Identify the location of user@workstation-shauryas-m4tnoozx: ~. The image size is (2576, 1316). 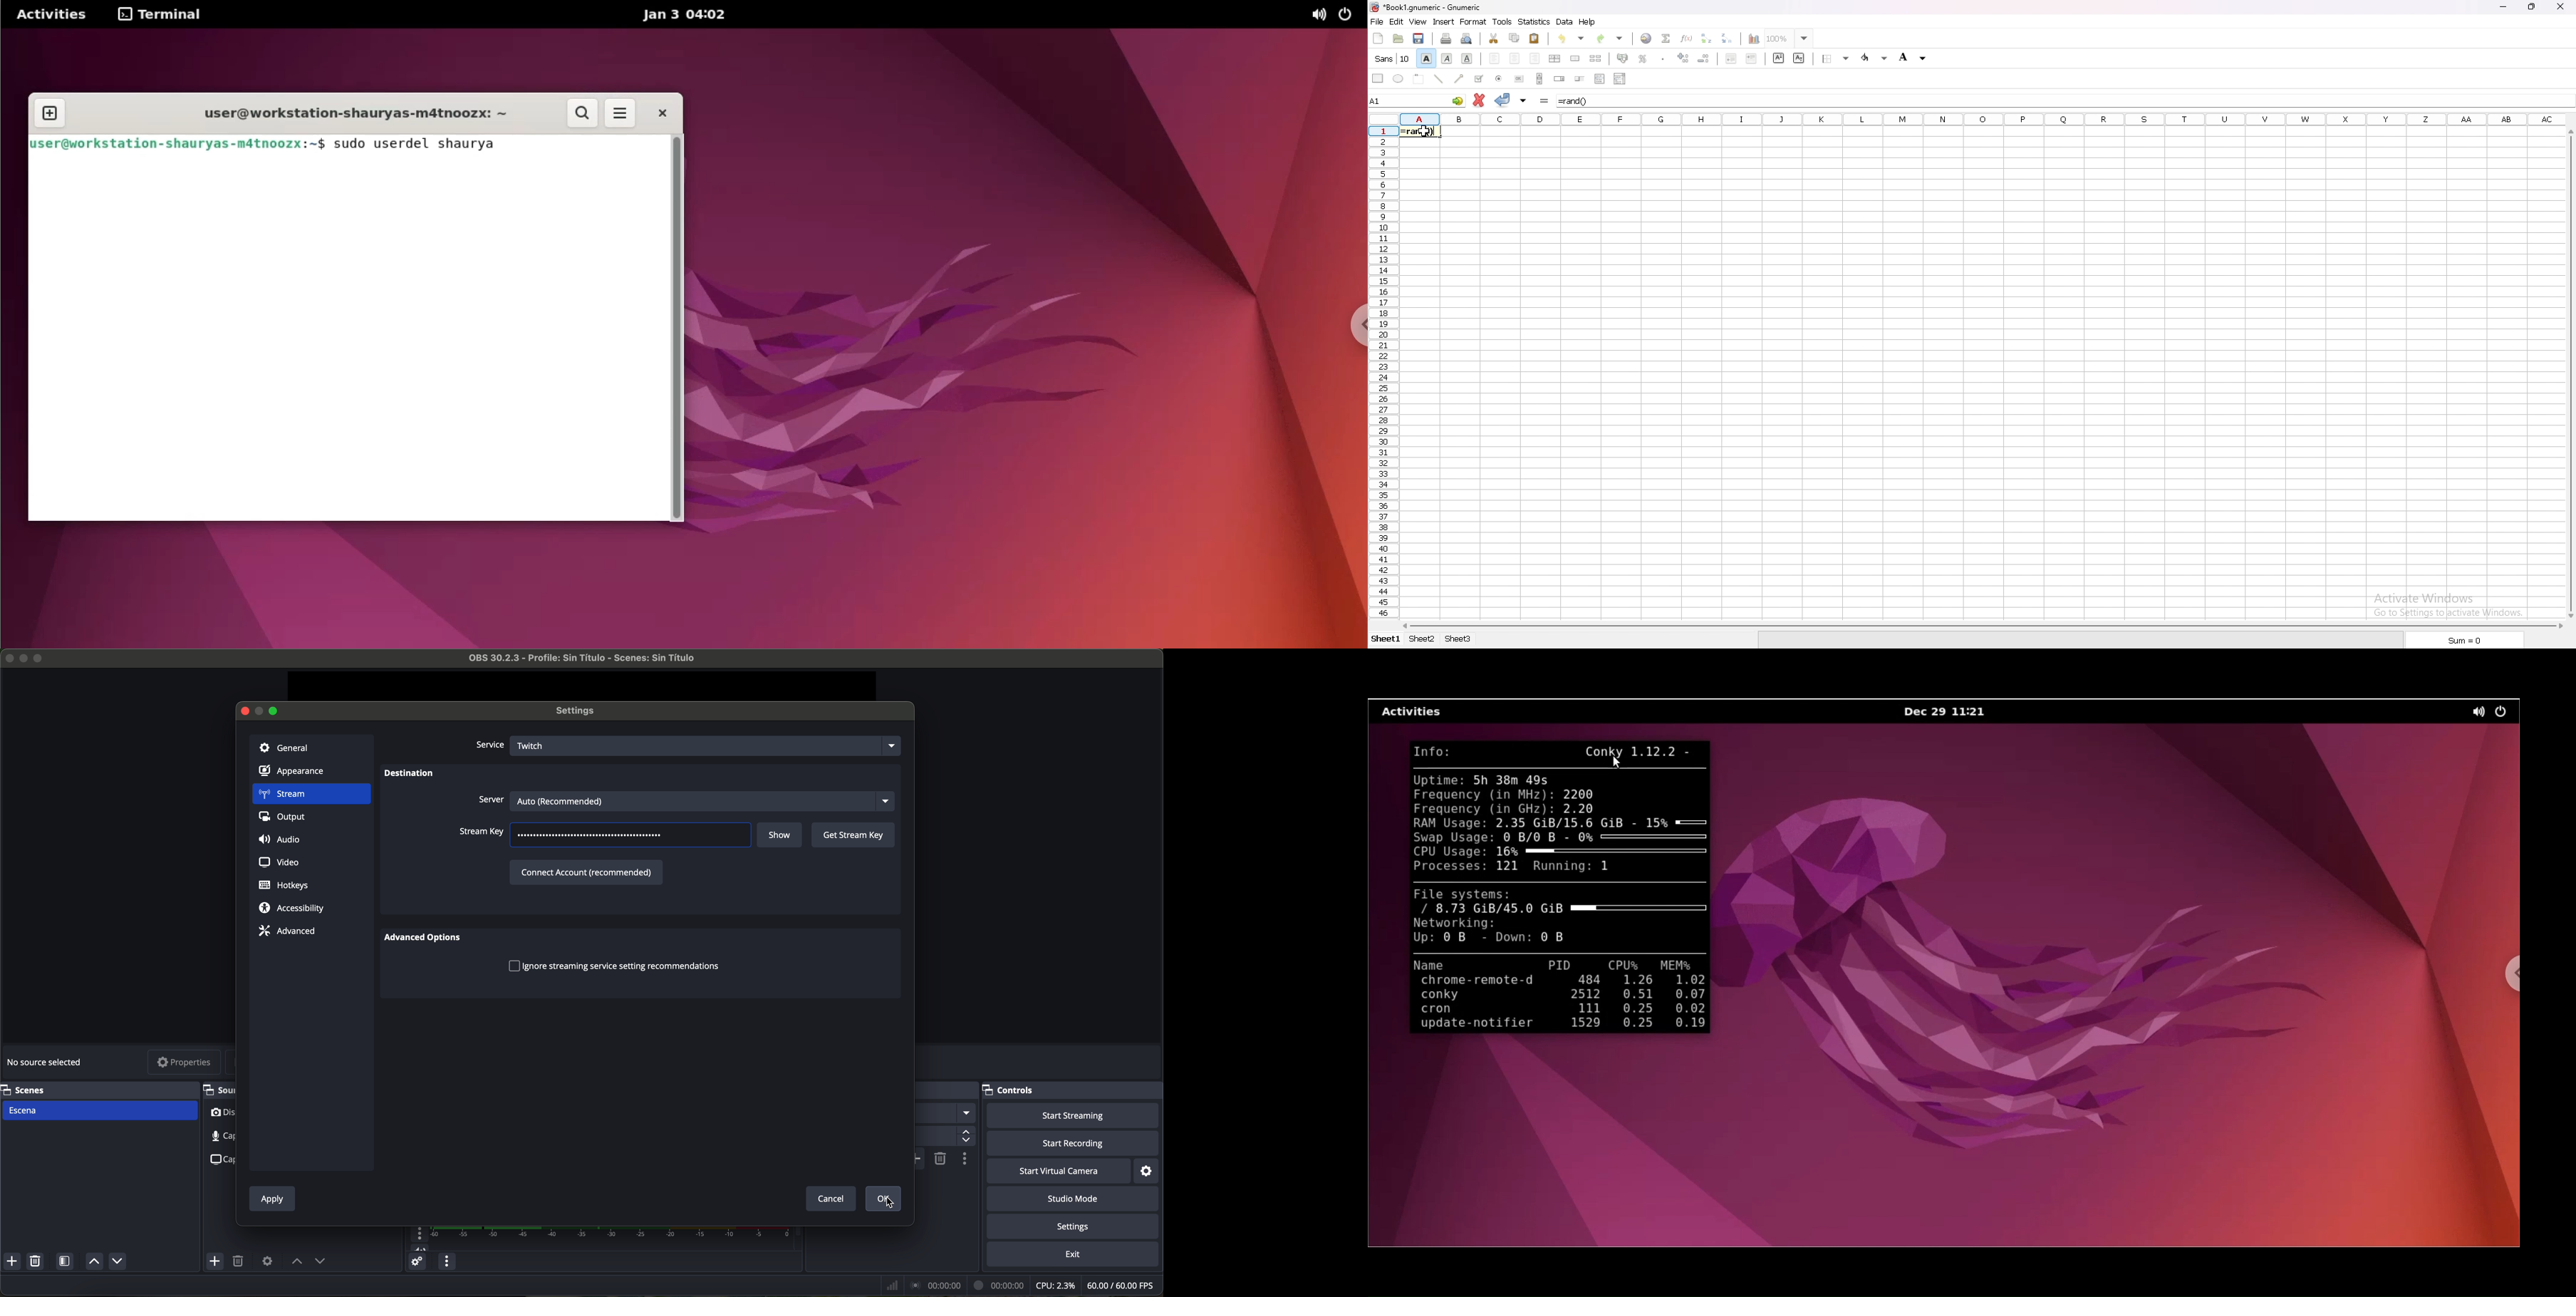
(358, 113).